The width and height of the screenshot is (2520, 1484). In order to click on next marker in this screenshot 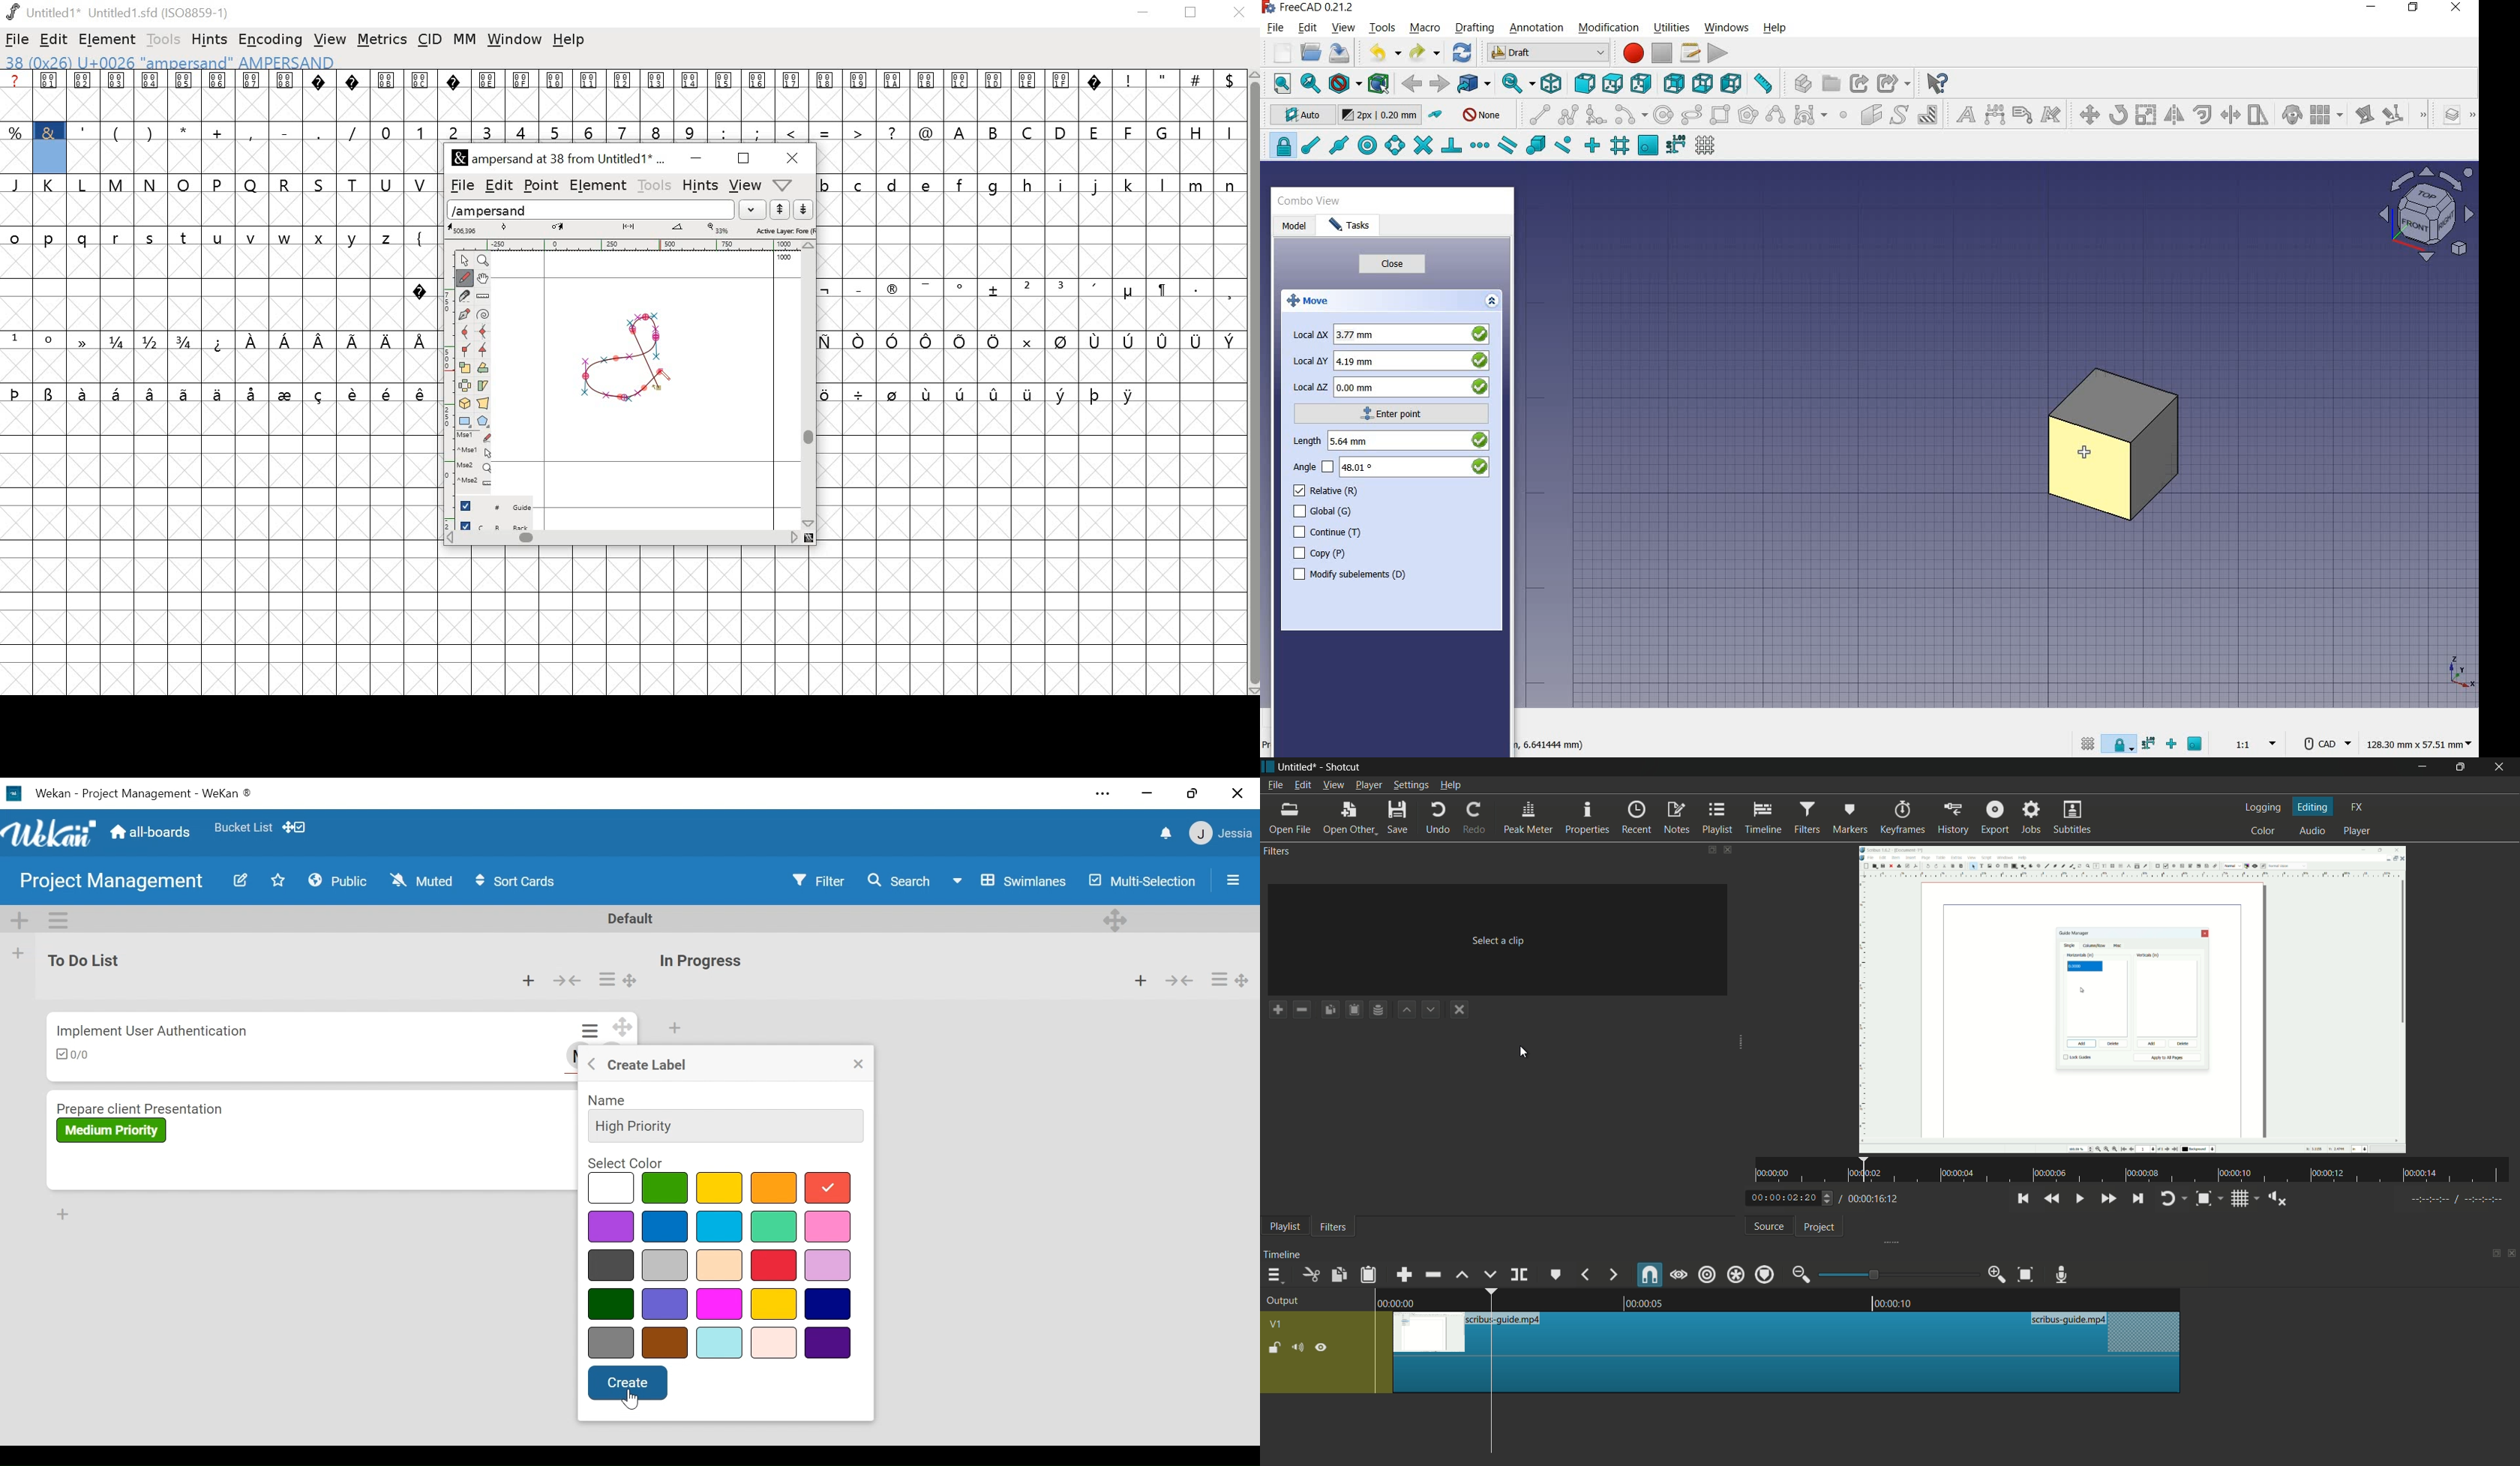, I will do `click(1614, 1275)`.